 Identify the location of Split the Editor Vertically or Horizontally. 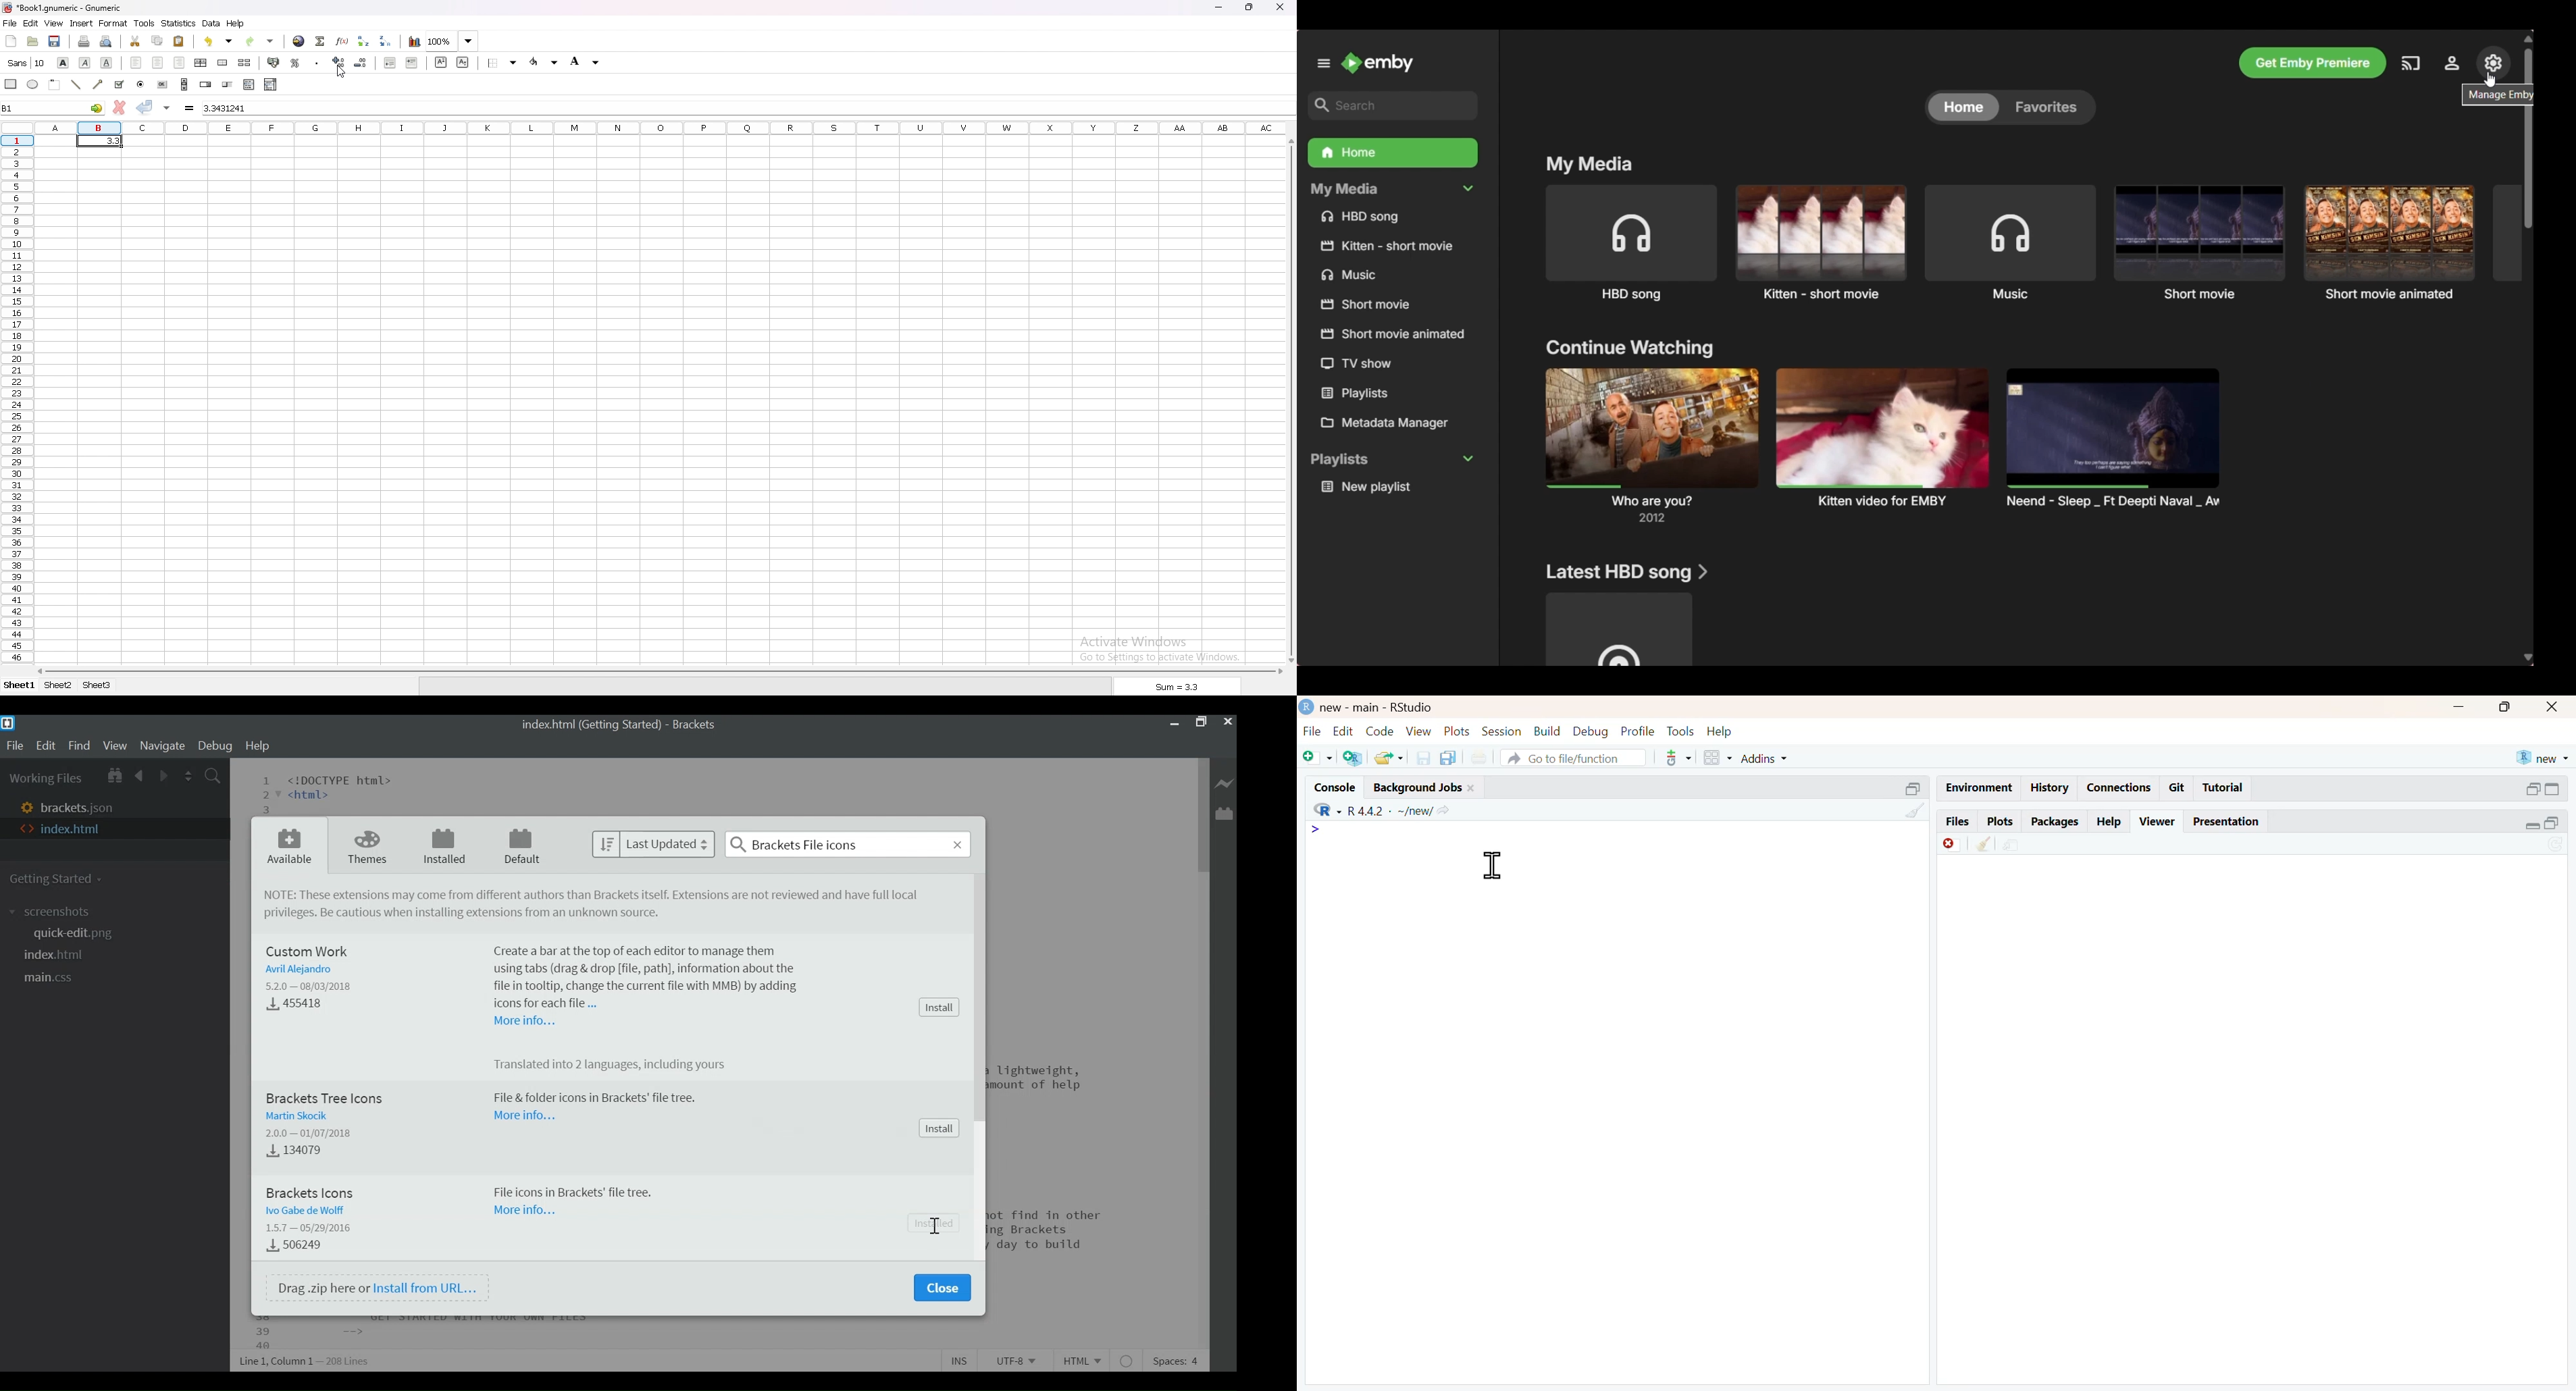
(190, 775).